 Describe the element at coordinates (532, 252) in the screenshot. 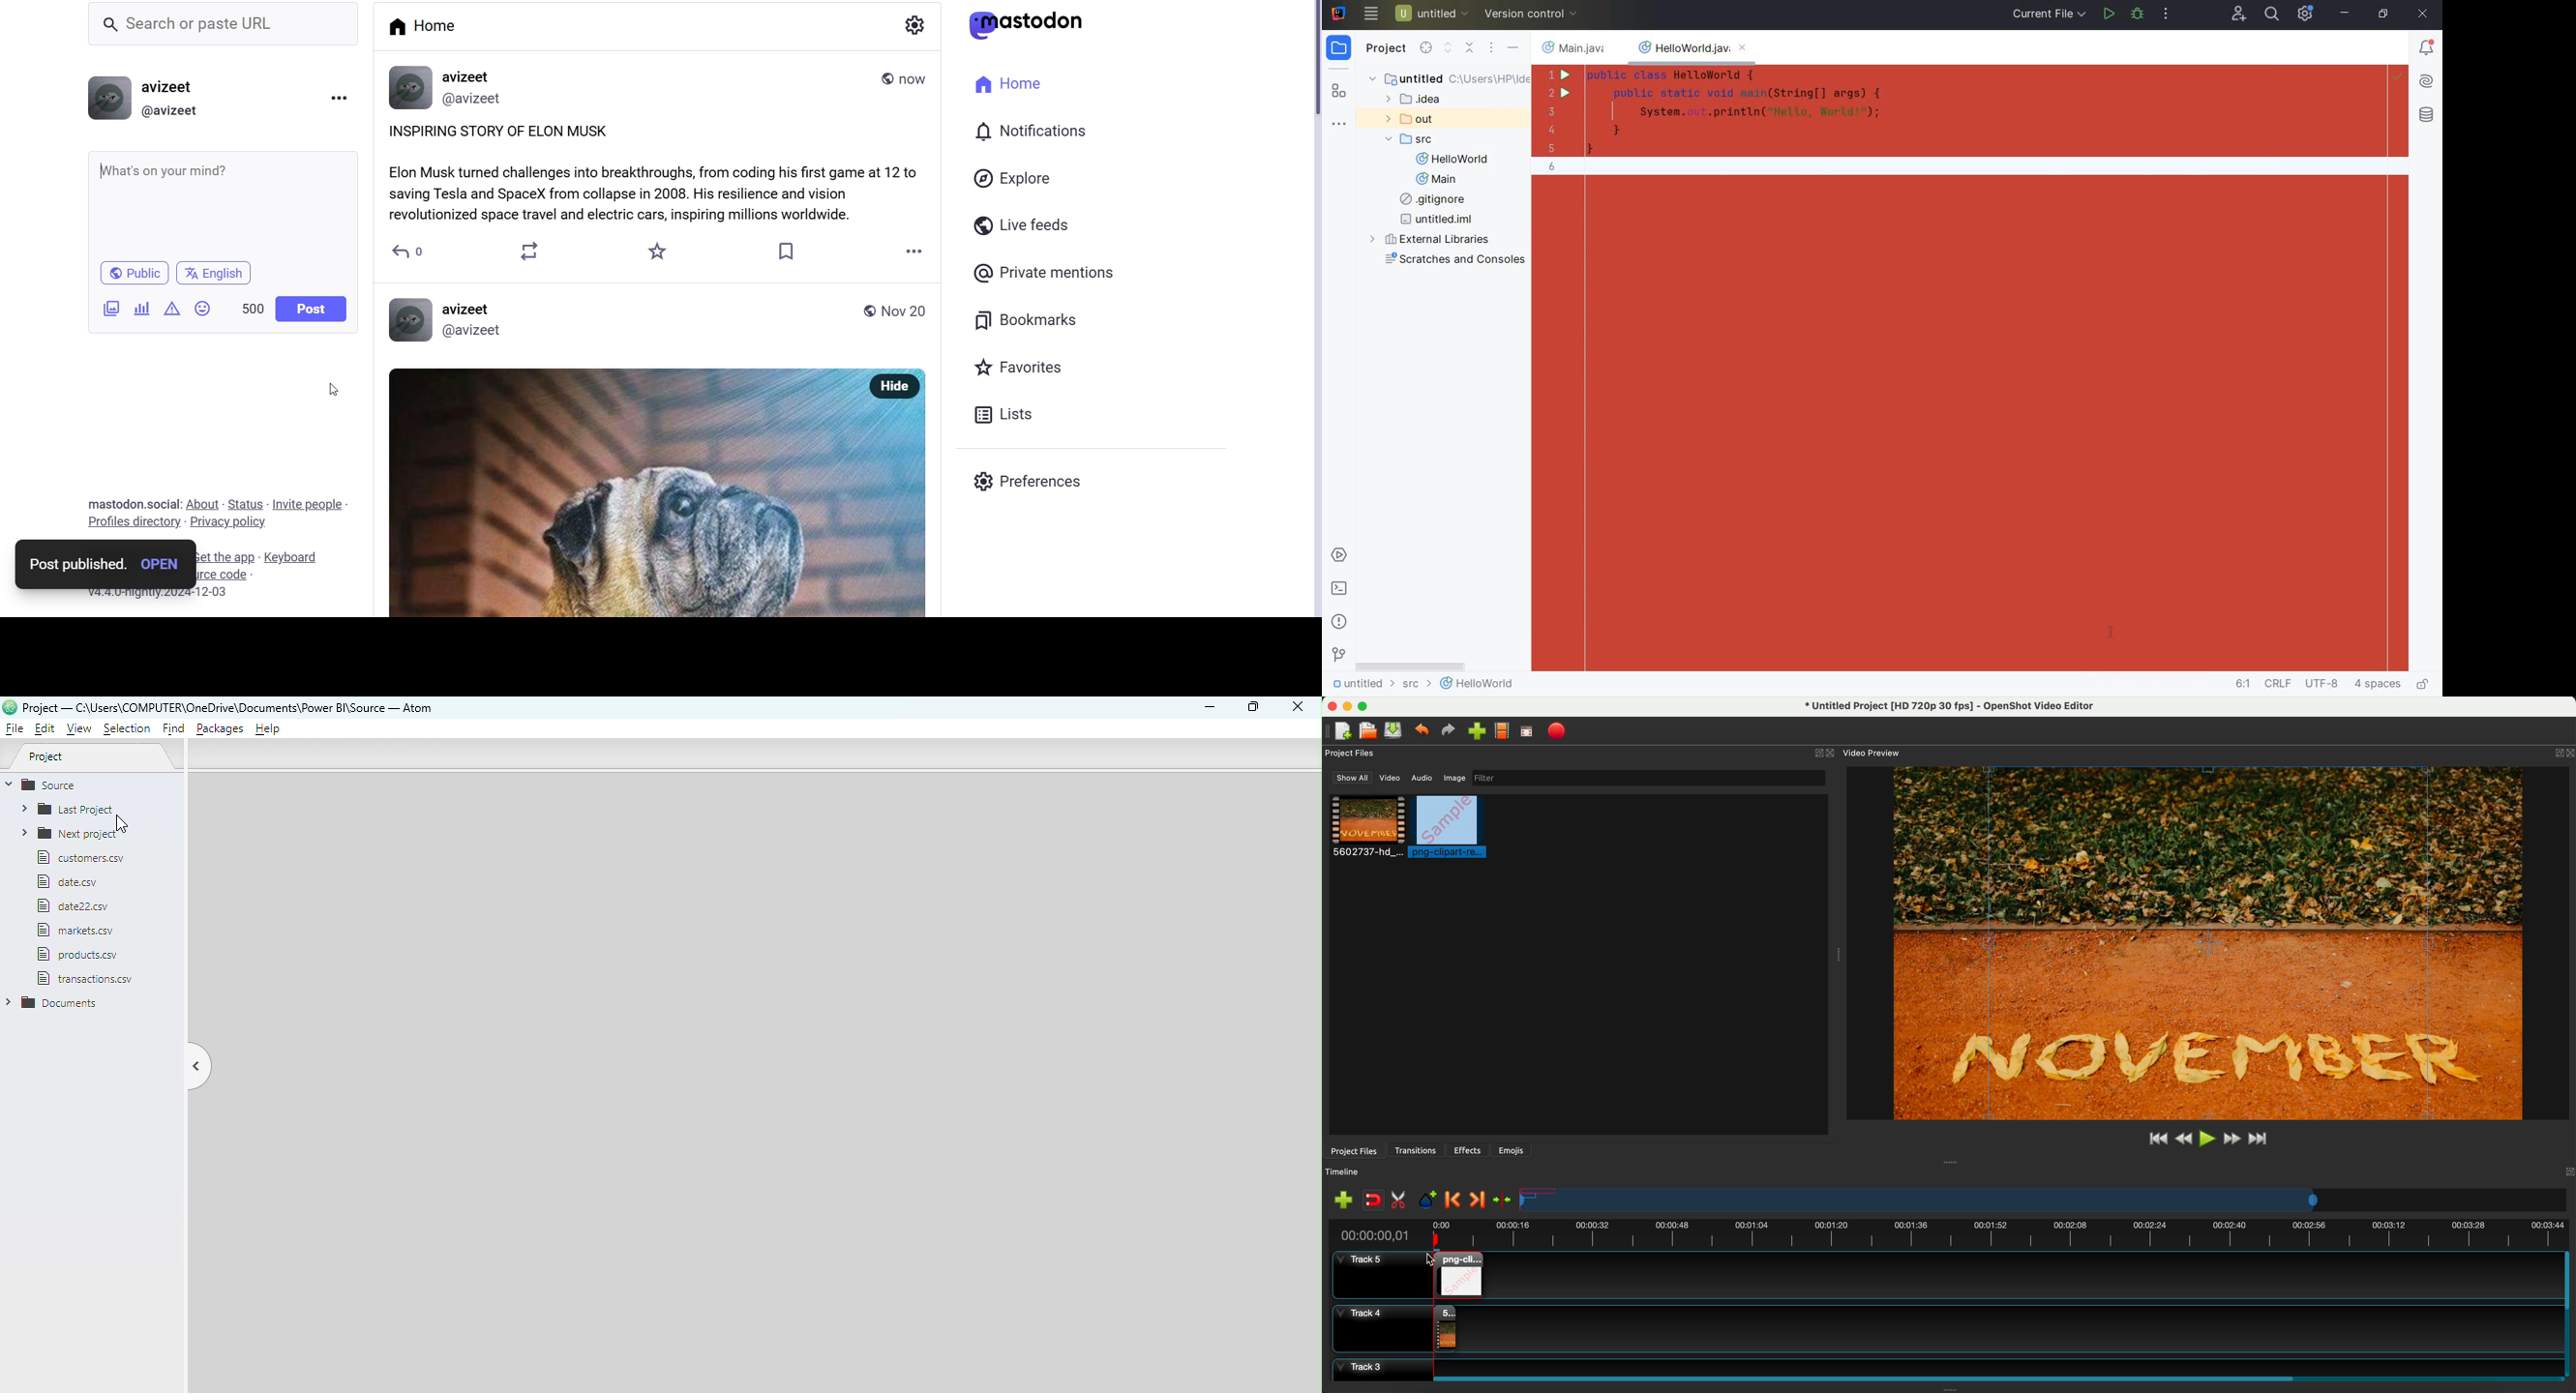

I see `boost` at that location.